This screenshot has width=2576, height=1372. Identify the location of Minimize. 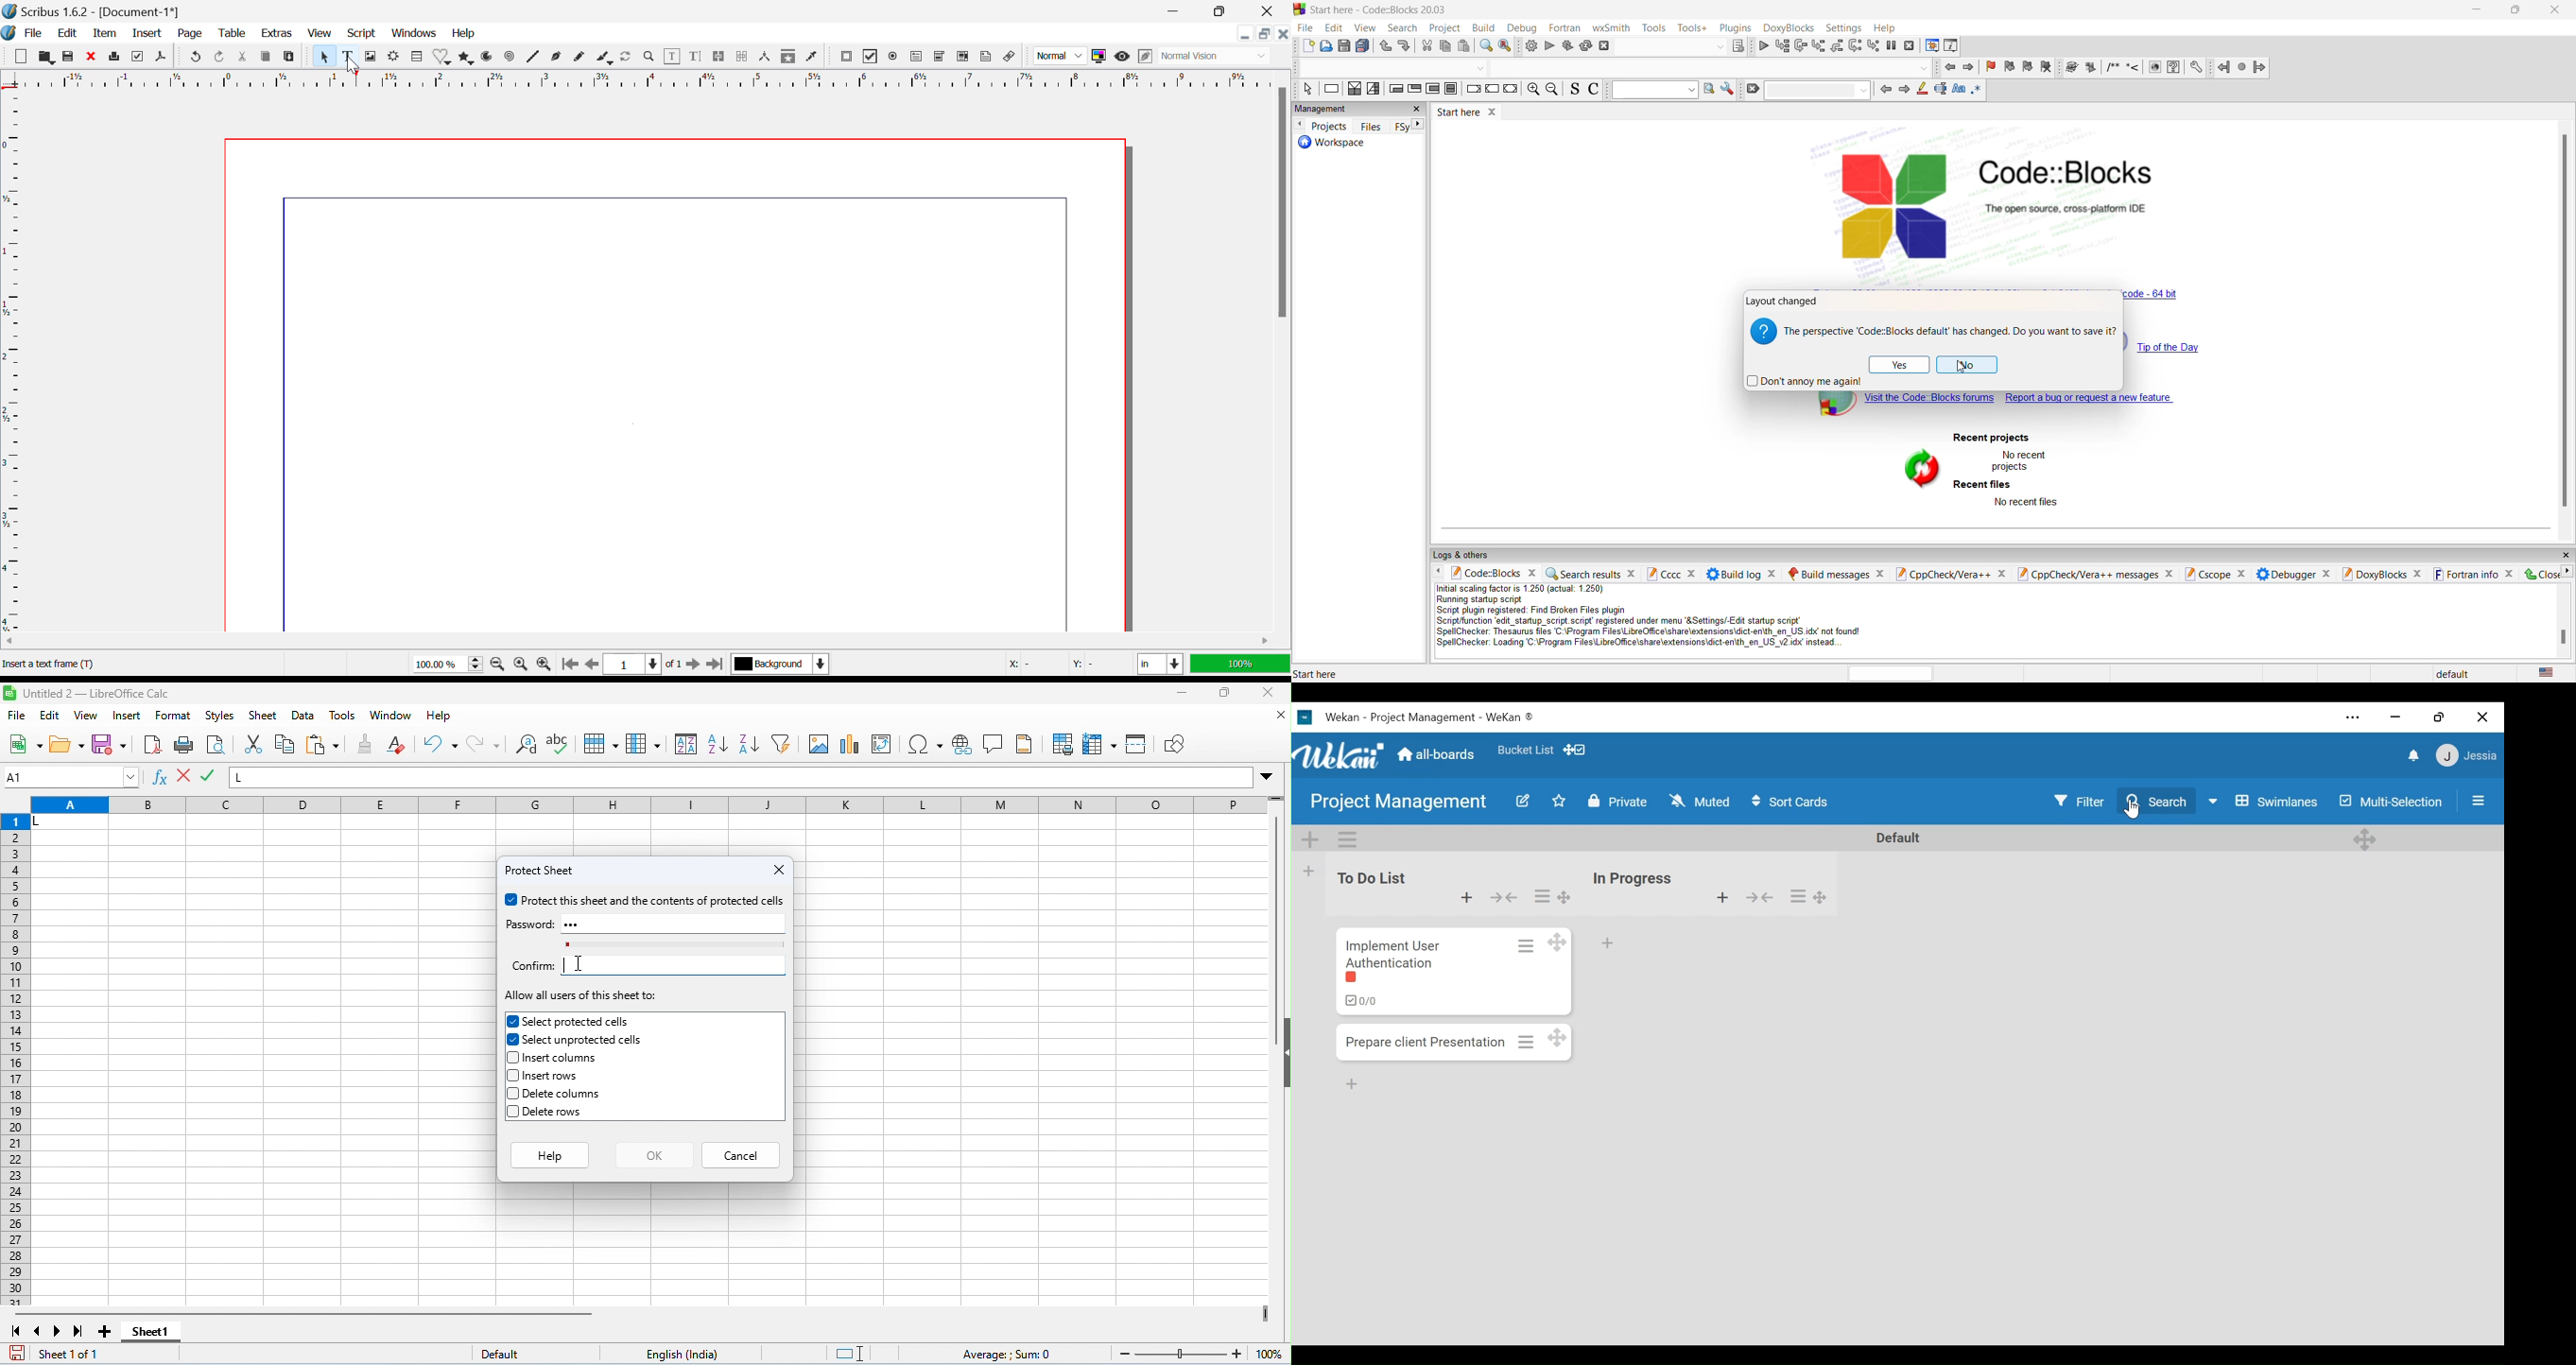
(1266, 34).